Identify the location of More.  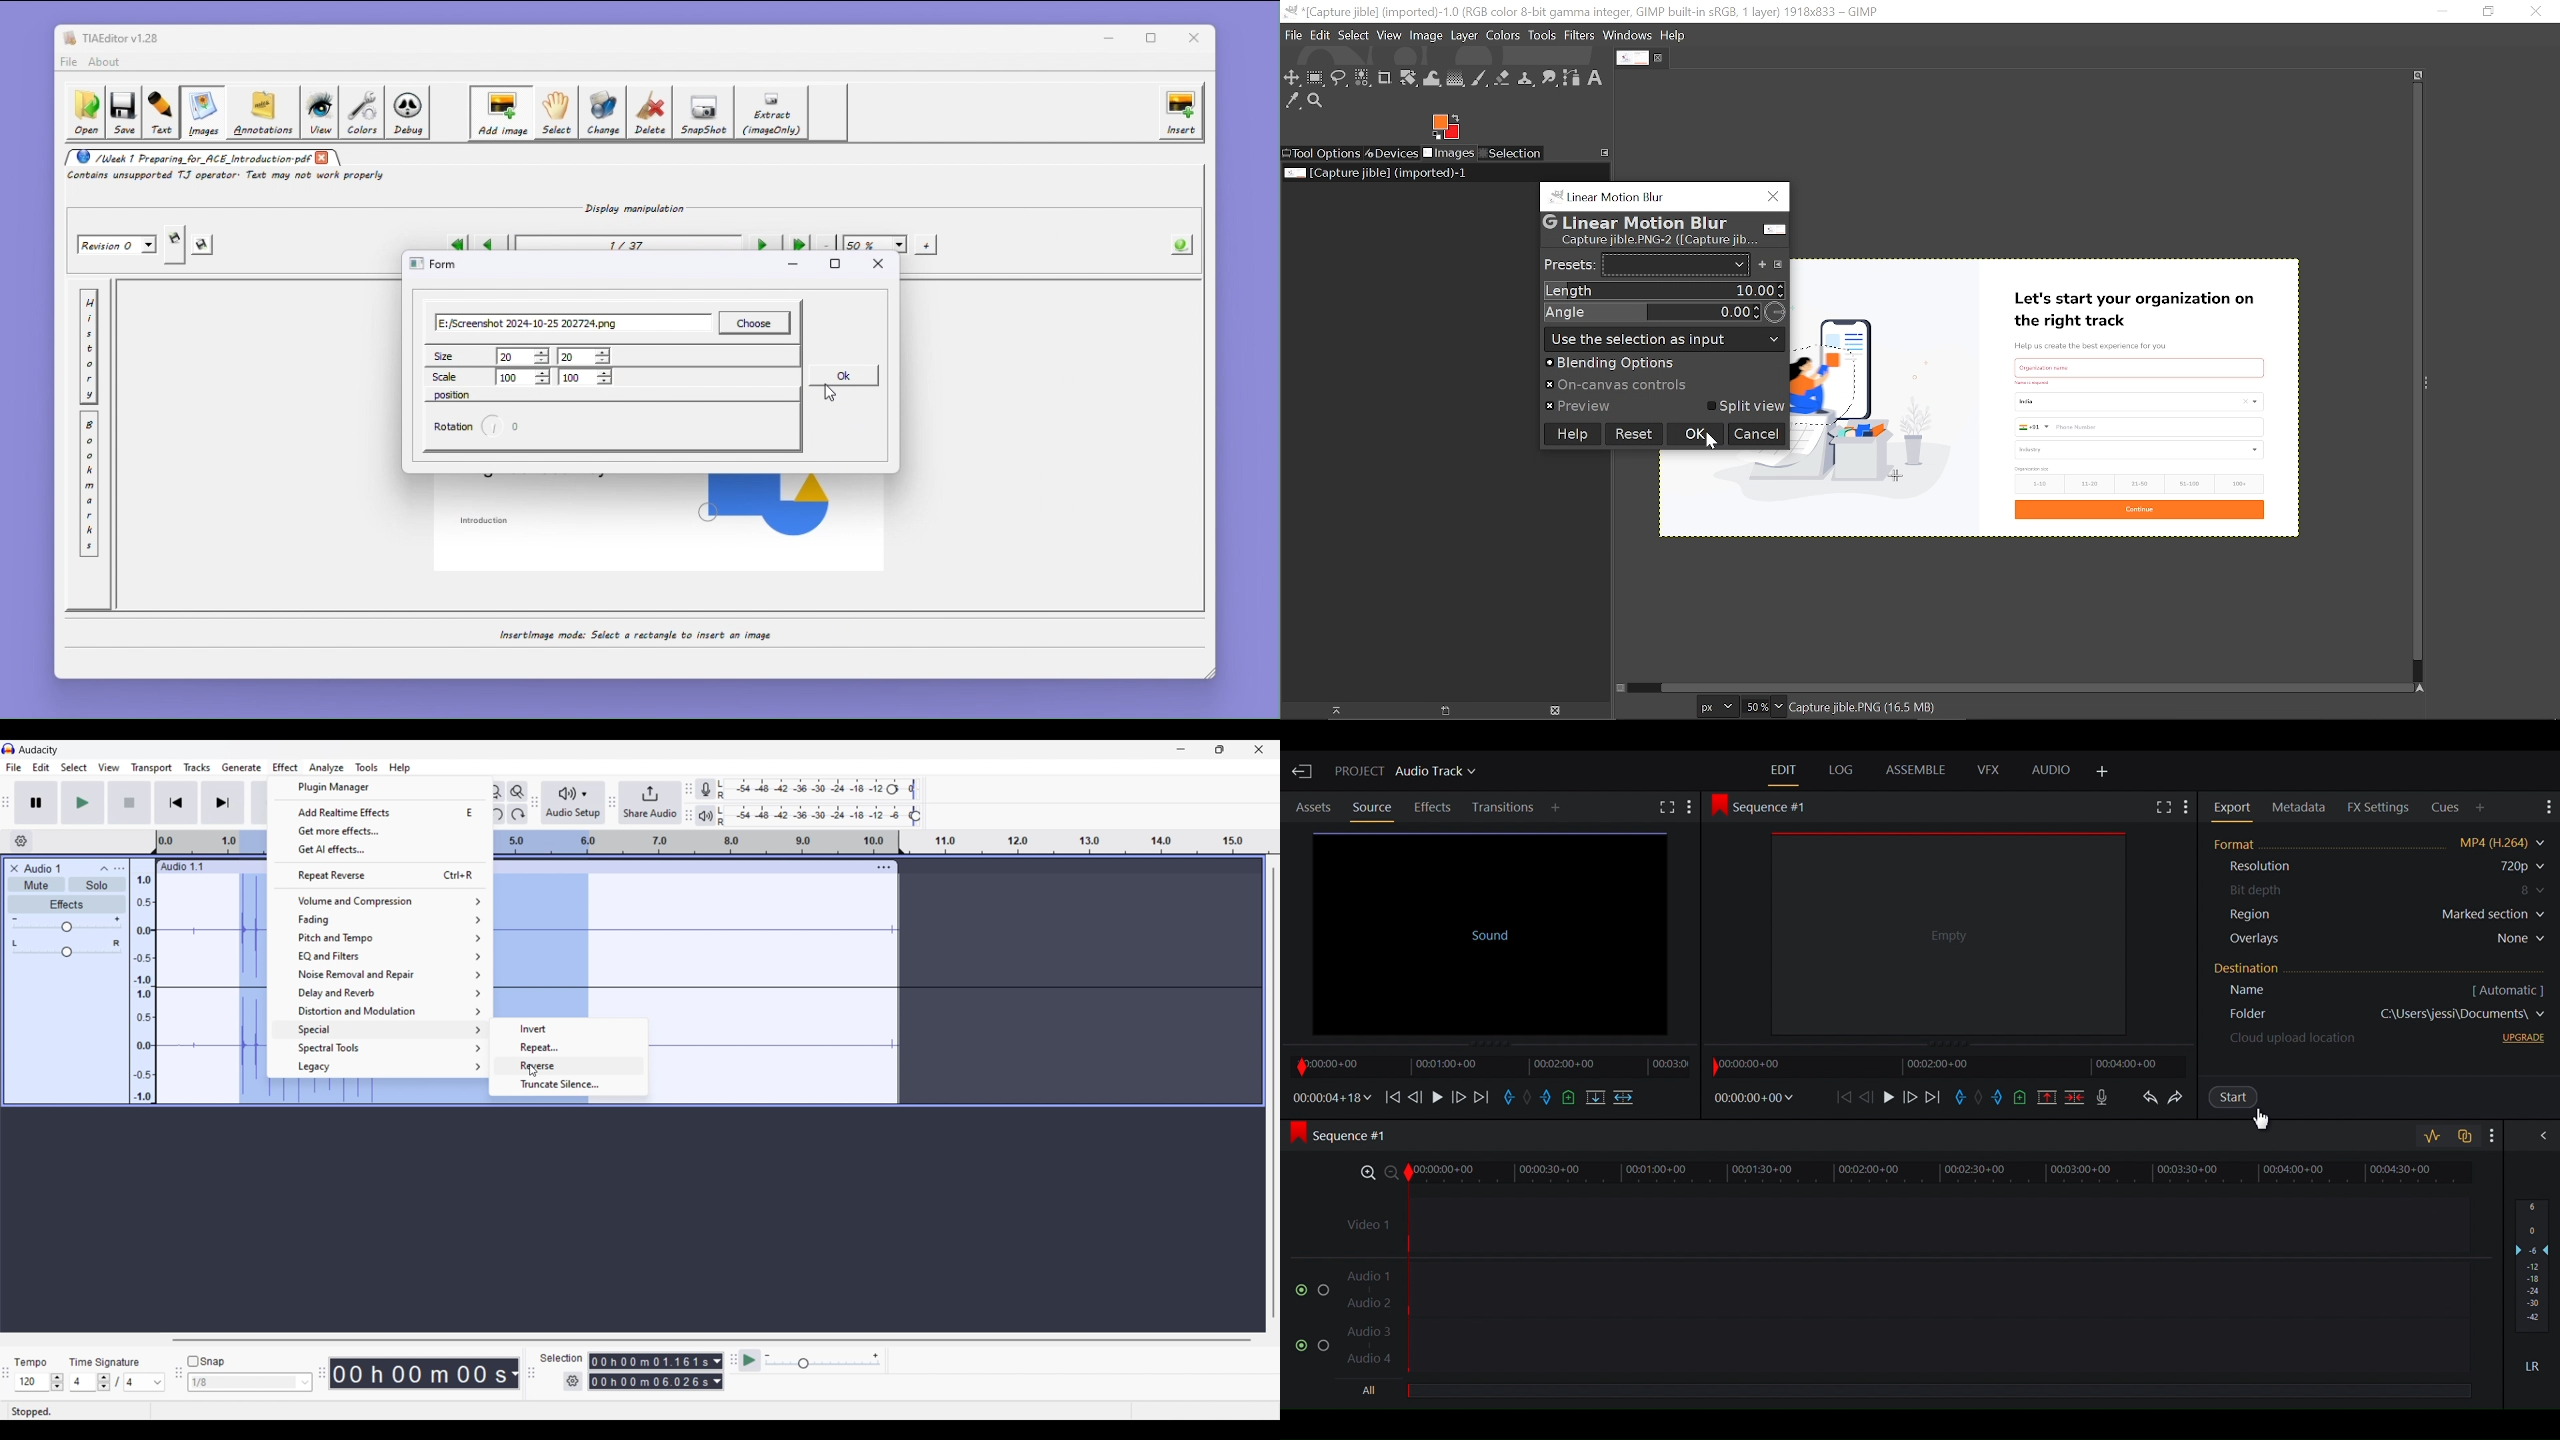
(1694, 807).